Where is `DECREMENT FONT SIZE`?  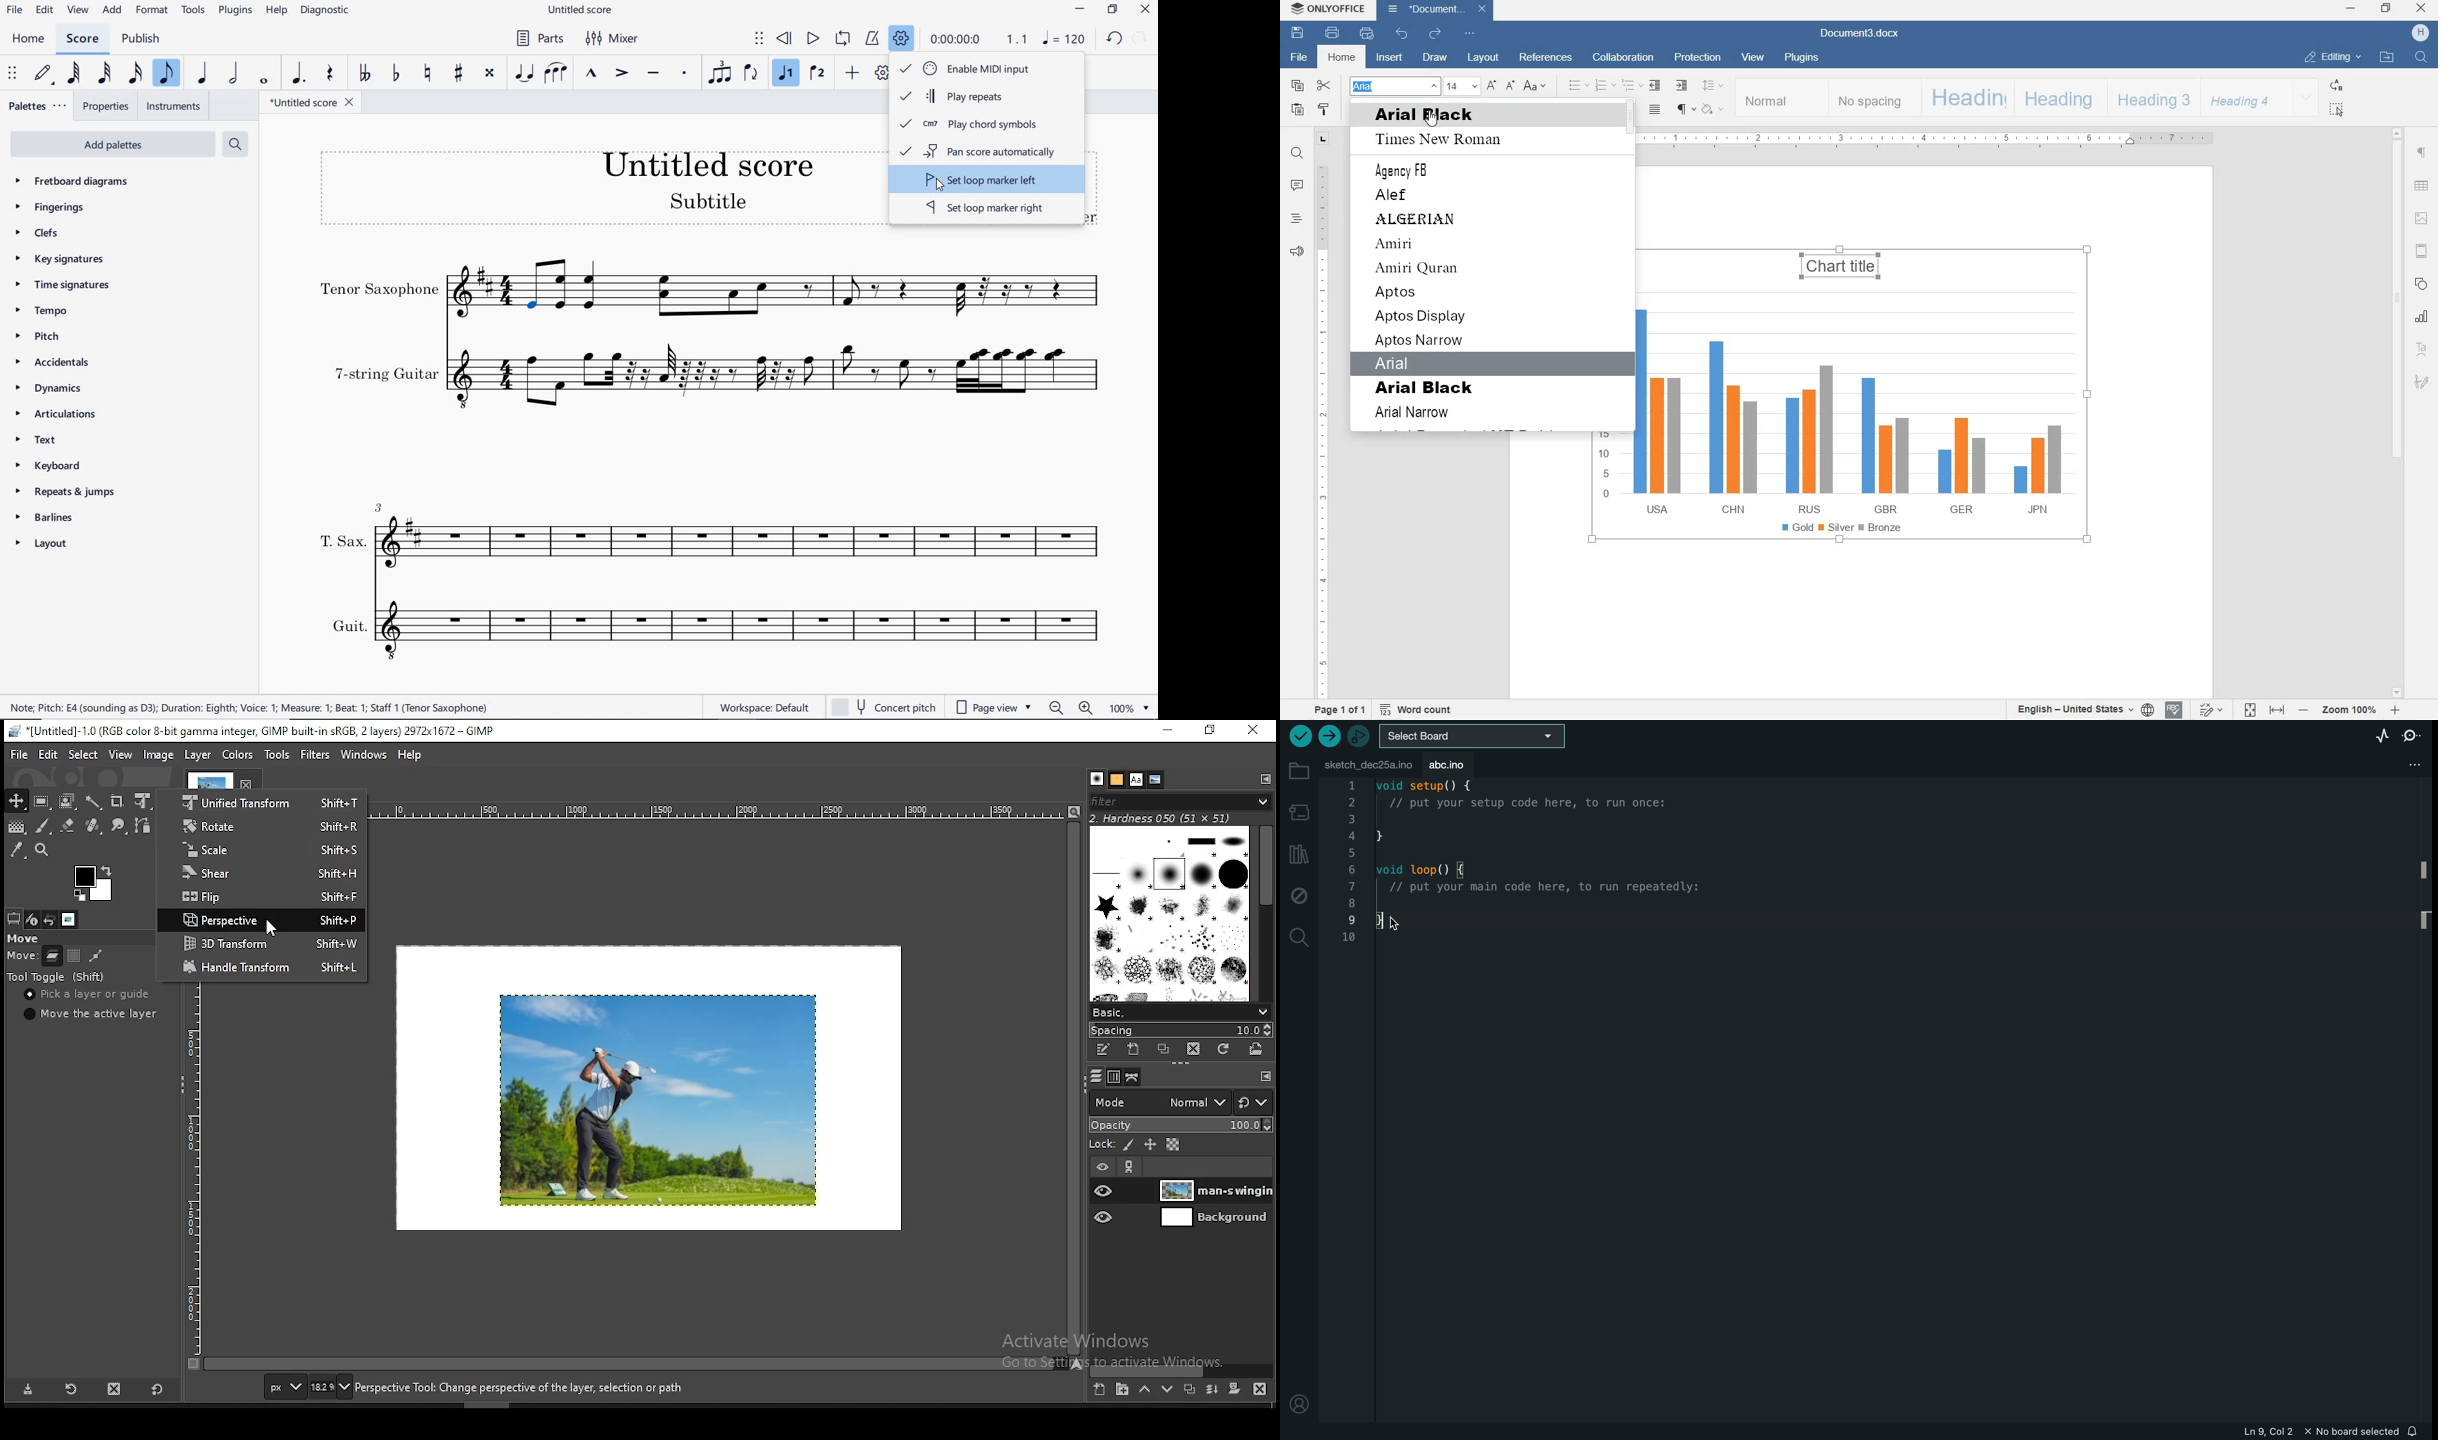 DECREMENT FONT SIZE is located at coordinates (1510, 86).